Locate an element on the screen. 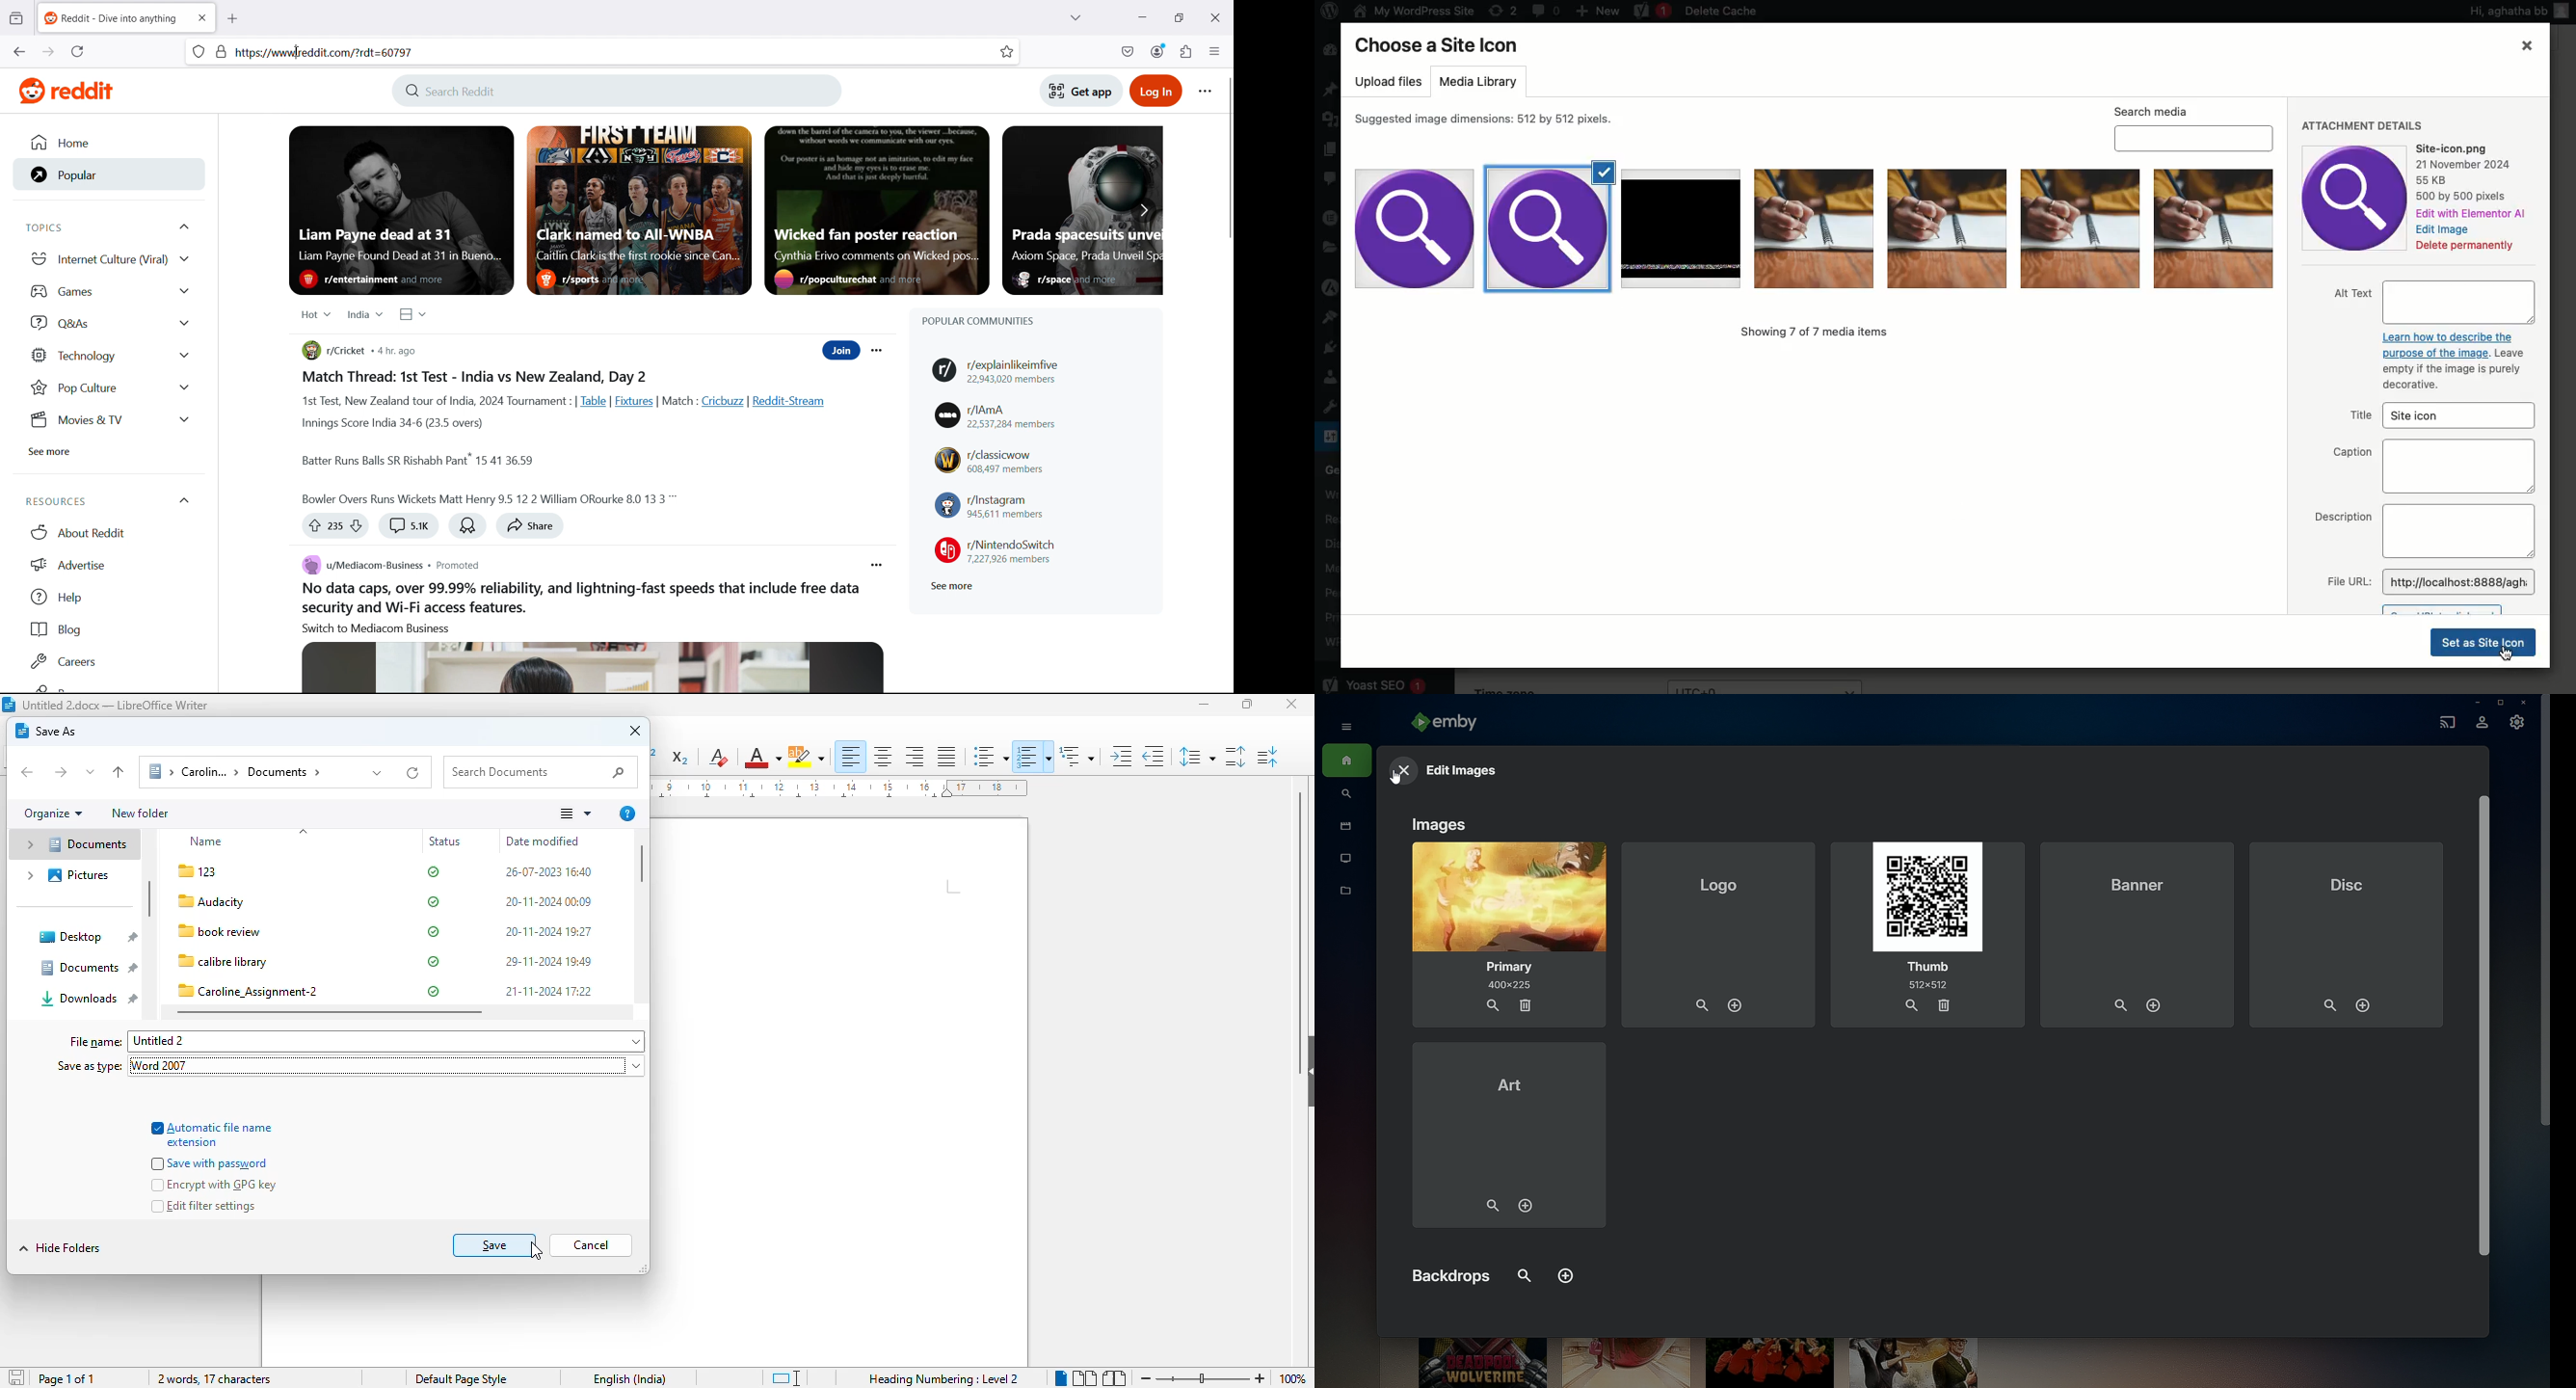 This screenshot has height=1400, width=2576. account is located at coordinates (1158, 50).